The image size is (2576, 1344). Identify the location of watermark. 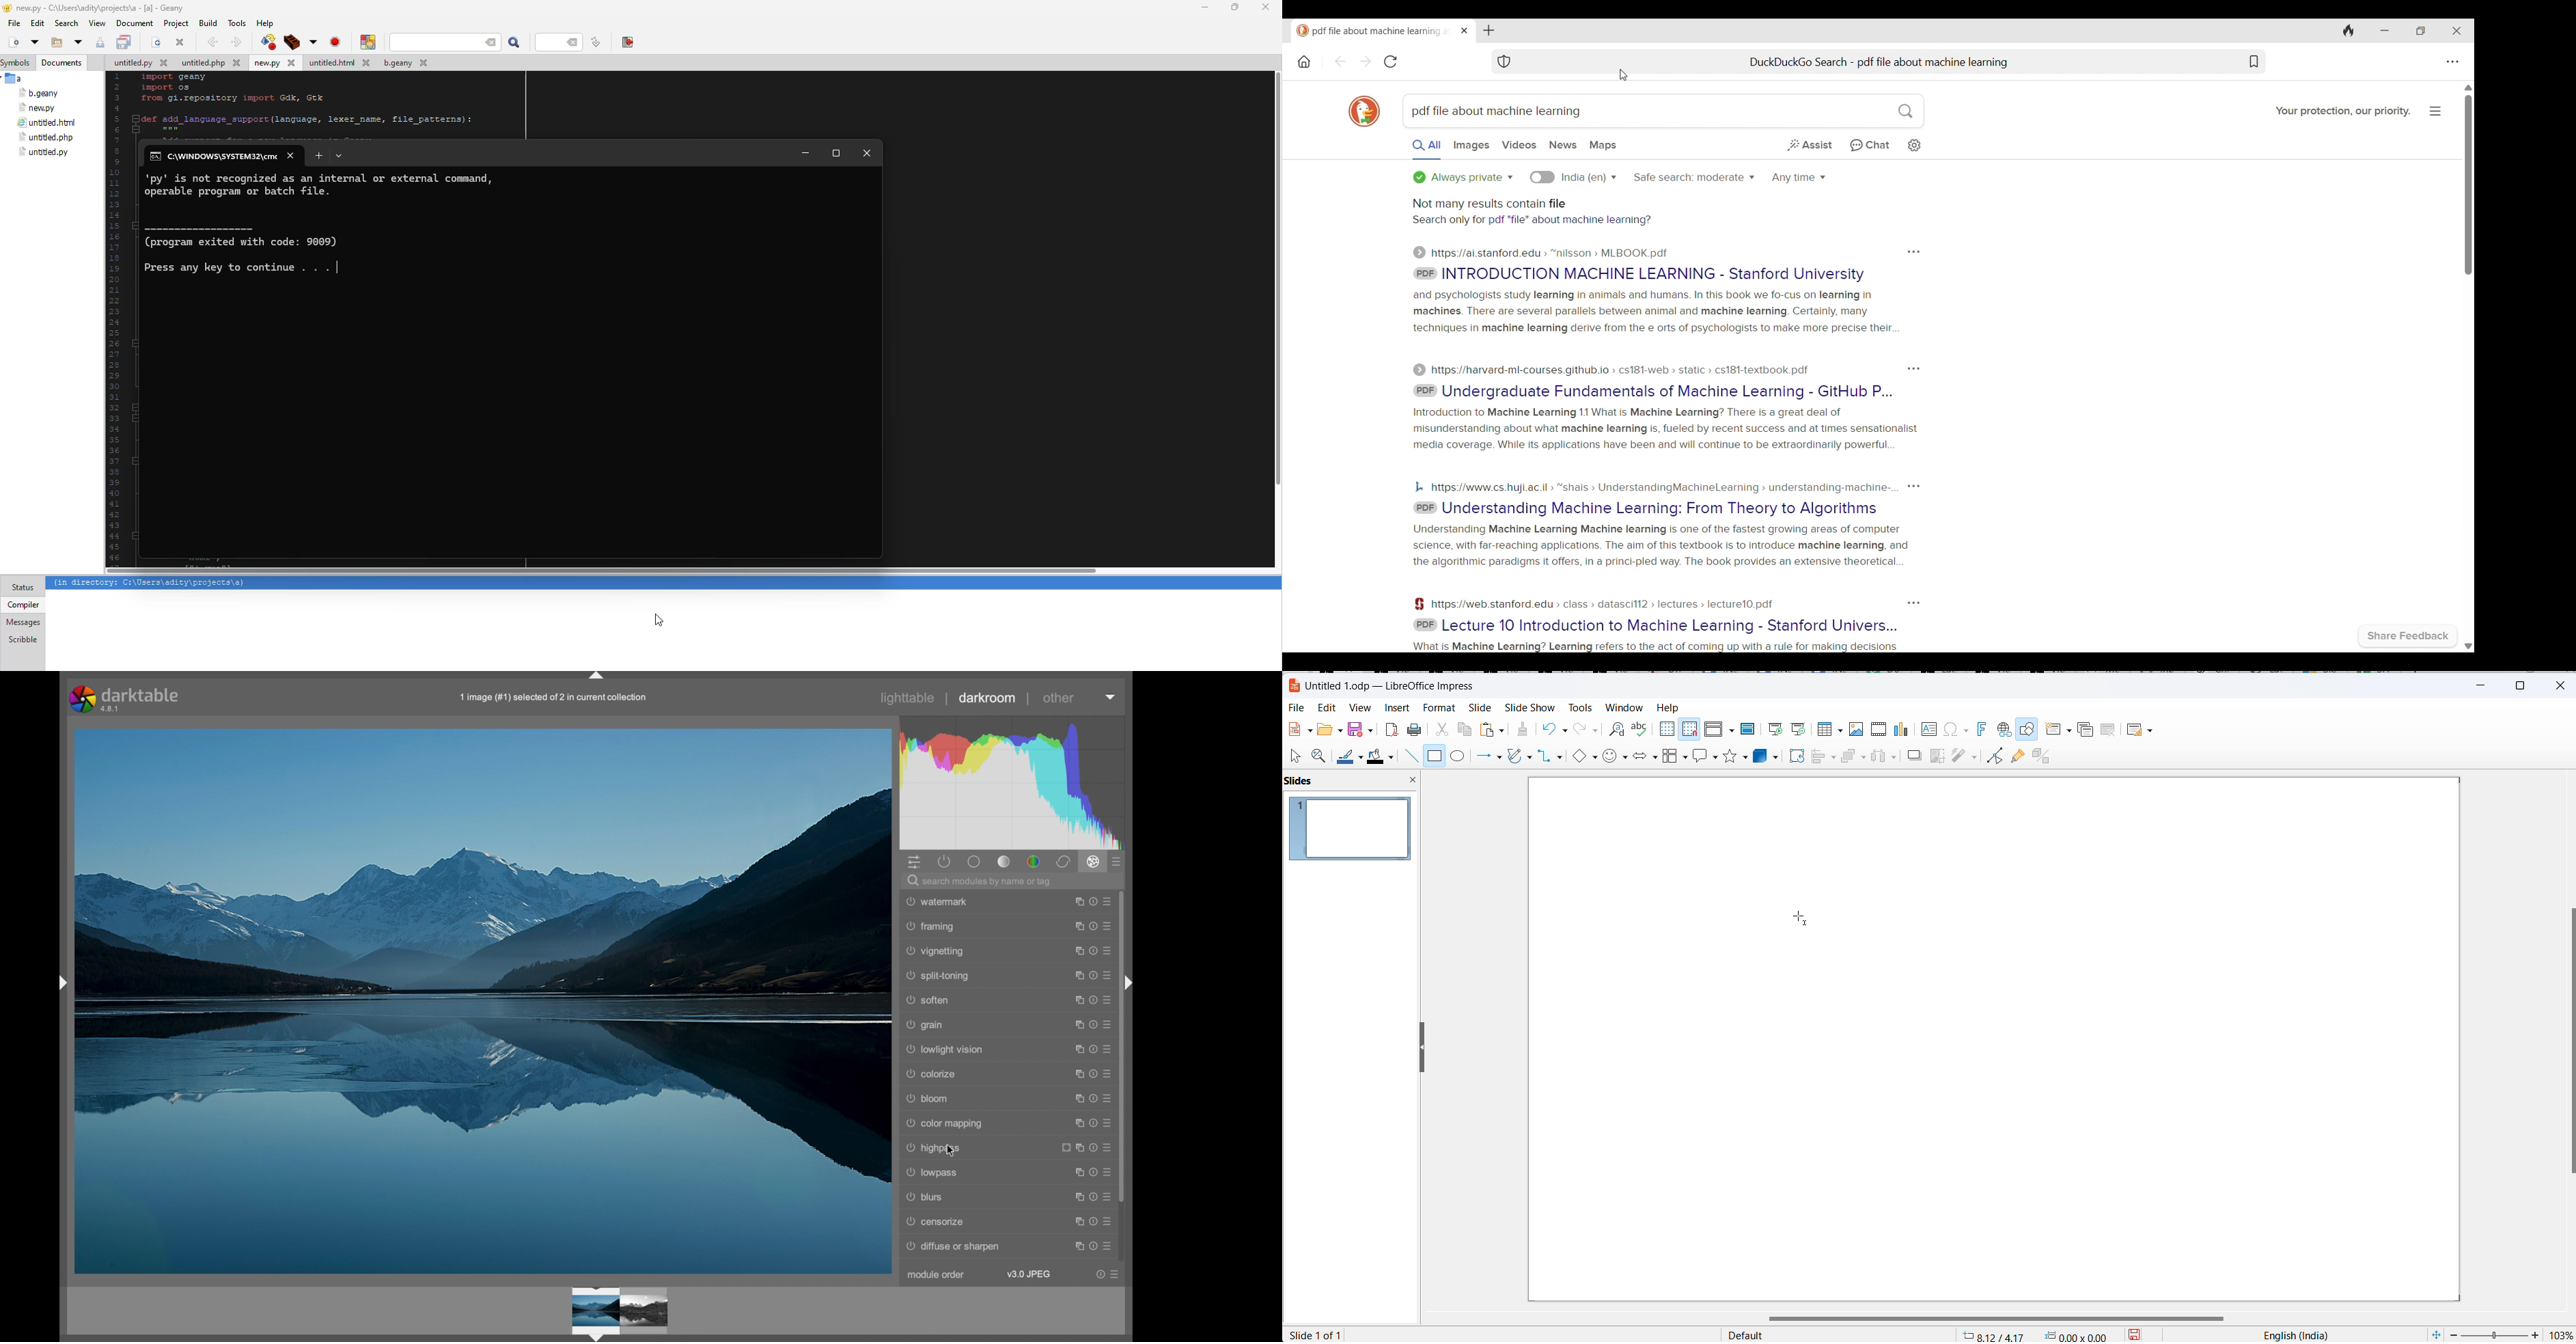
(937, 902).